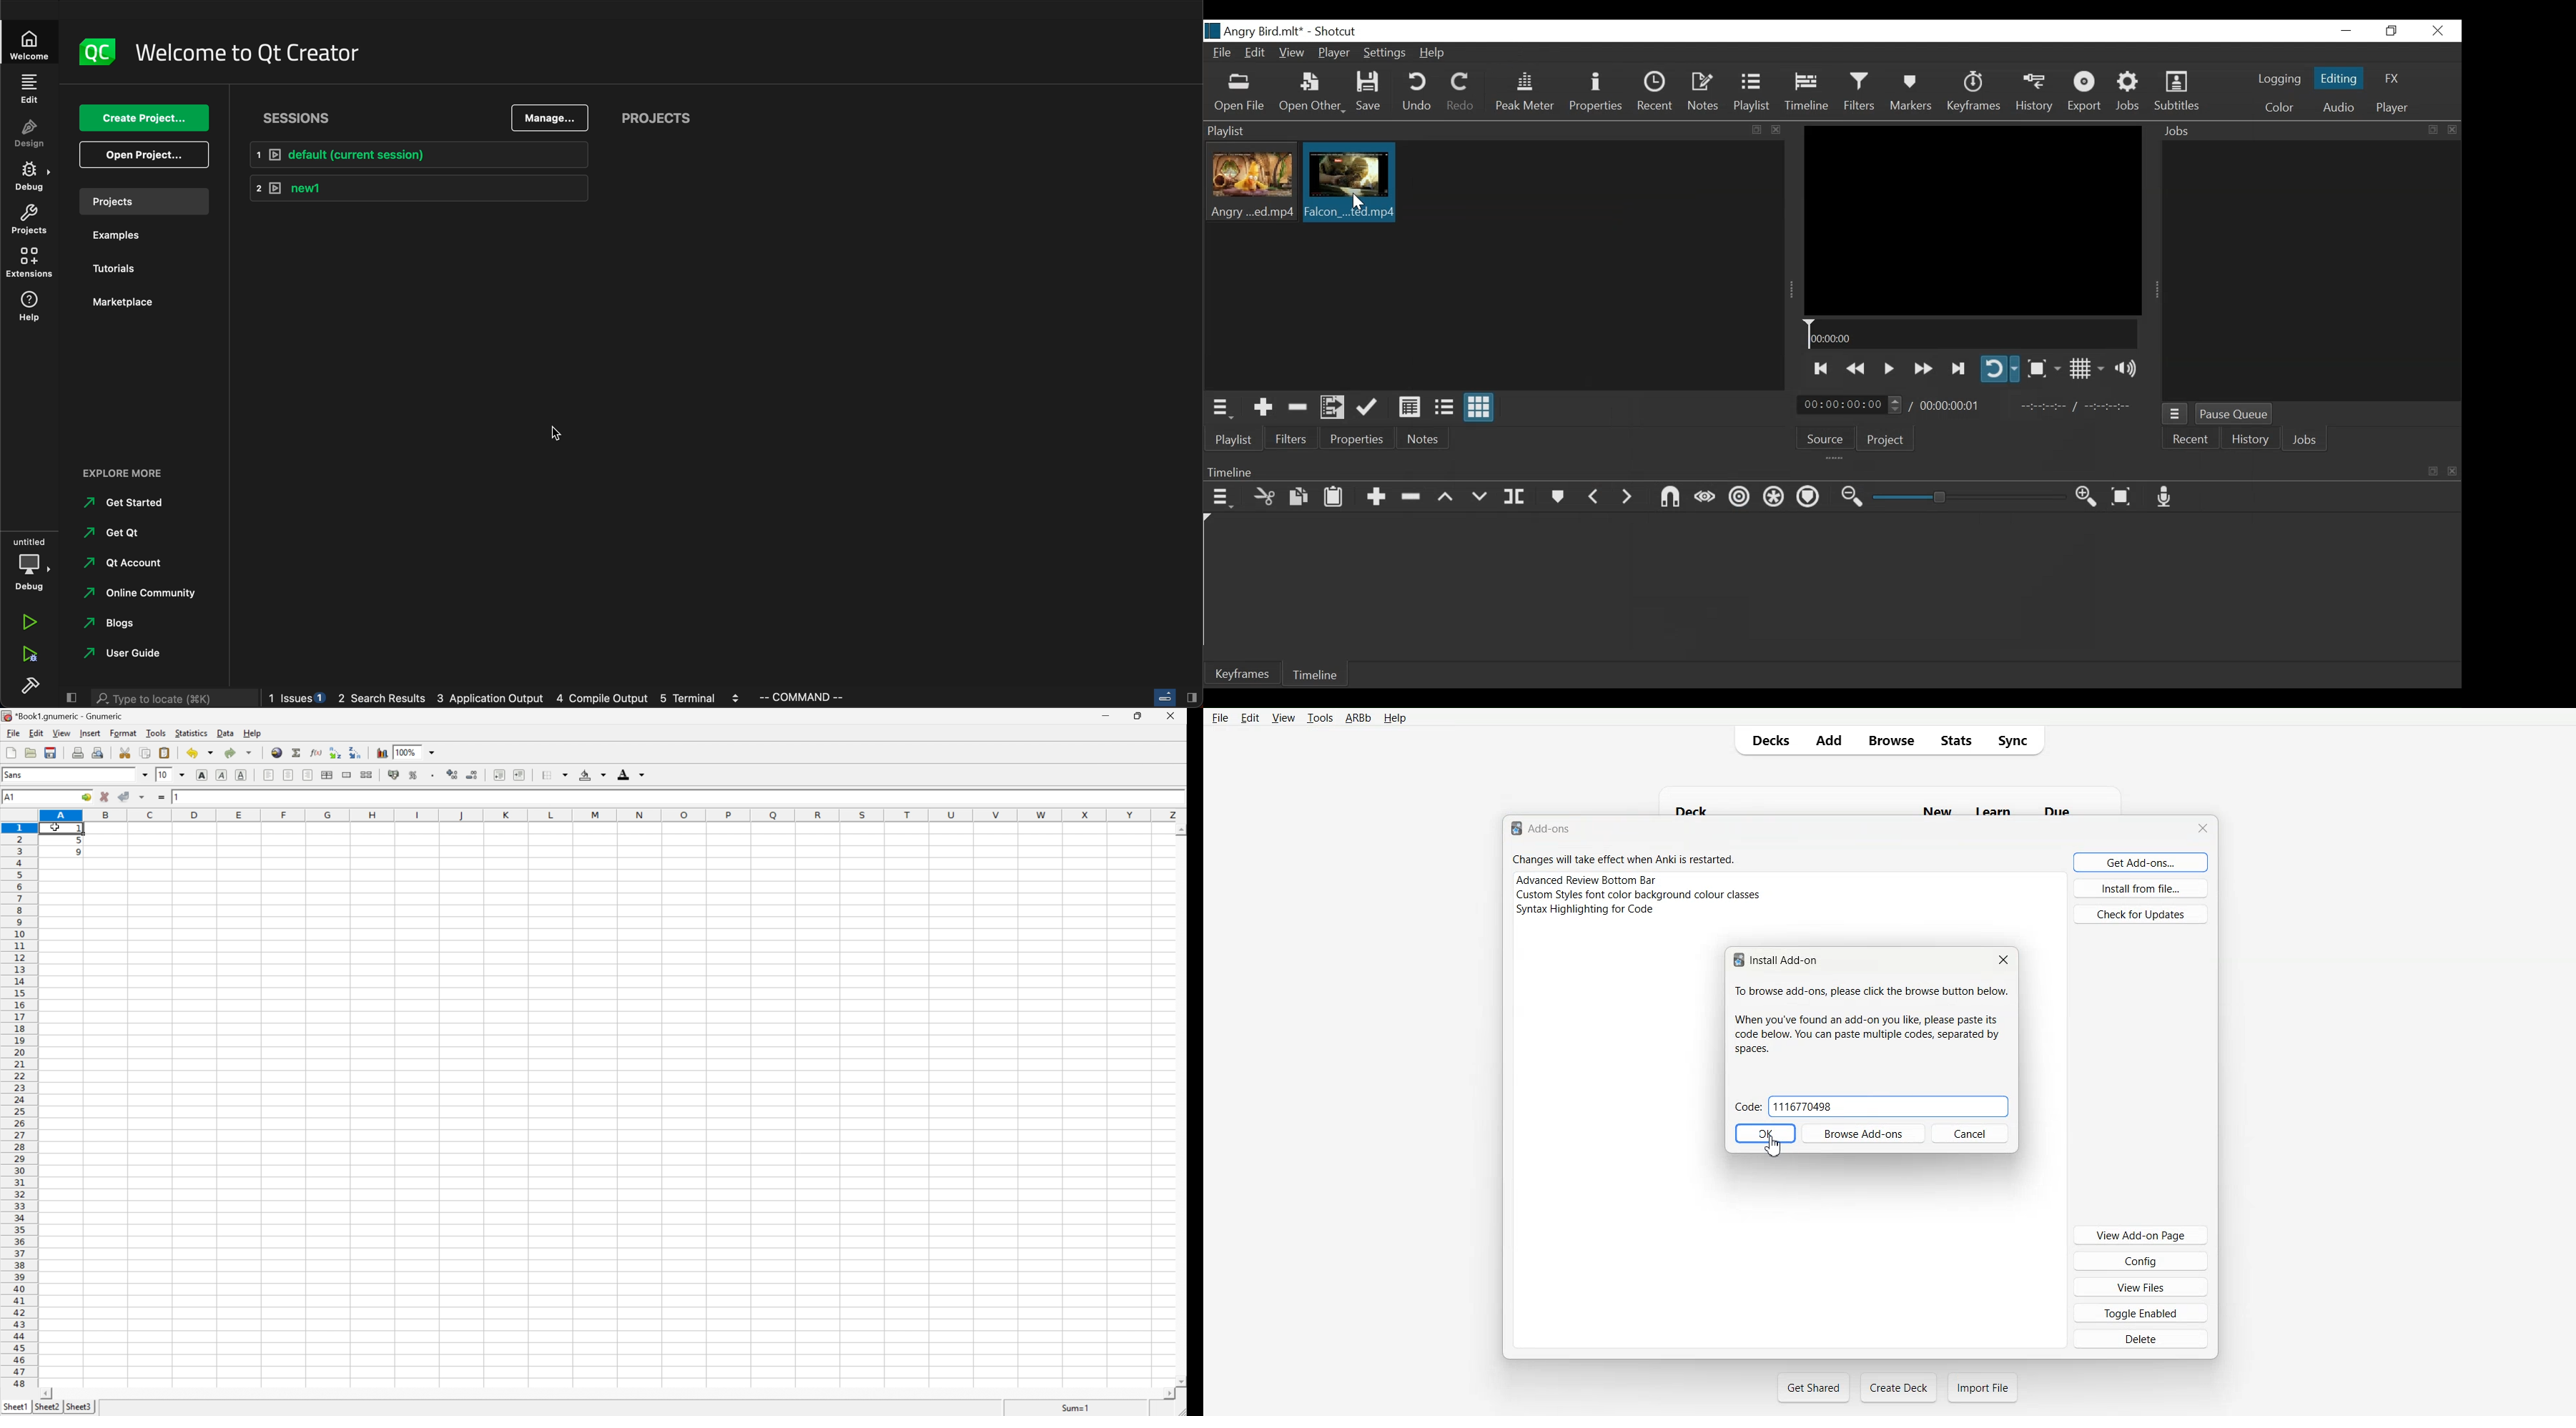 Image resolution: width=2576 pixels, height=1428 pixels. I want to click on Zoom slider, so click(1971, 497).